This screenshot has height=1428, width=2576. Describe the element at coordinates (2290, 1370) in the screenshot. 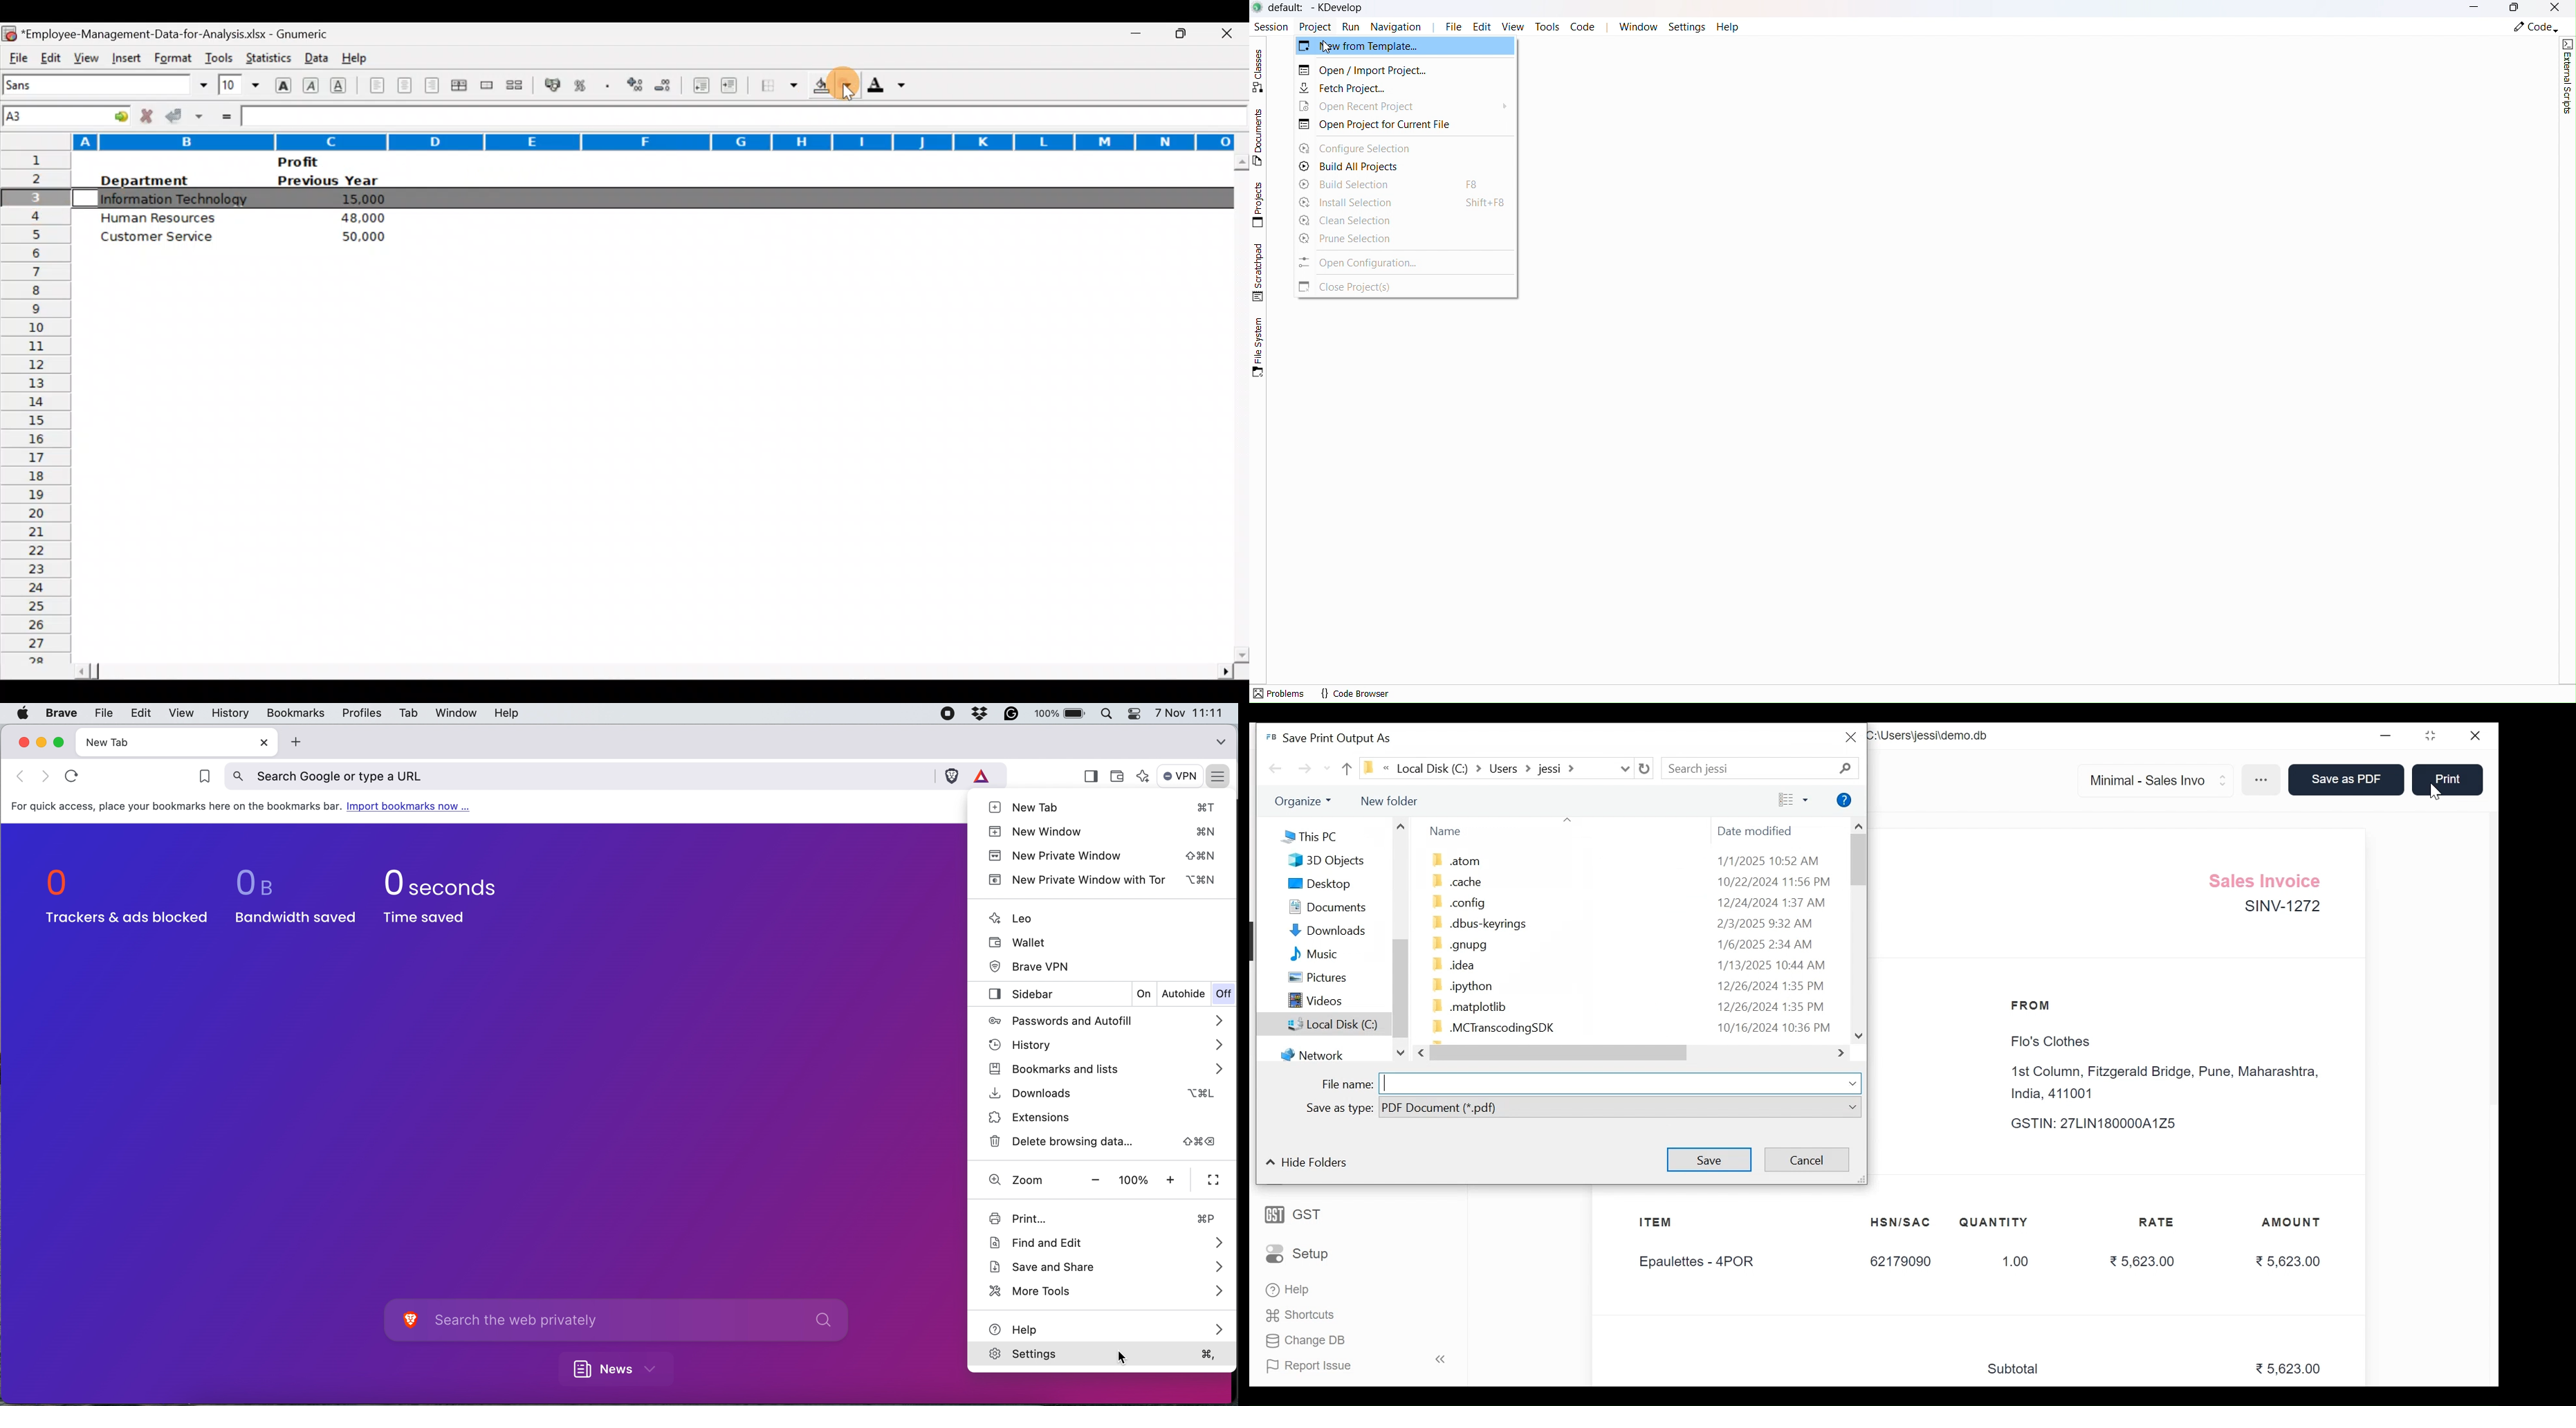

I see `5,623.00` at that location.